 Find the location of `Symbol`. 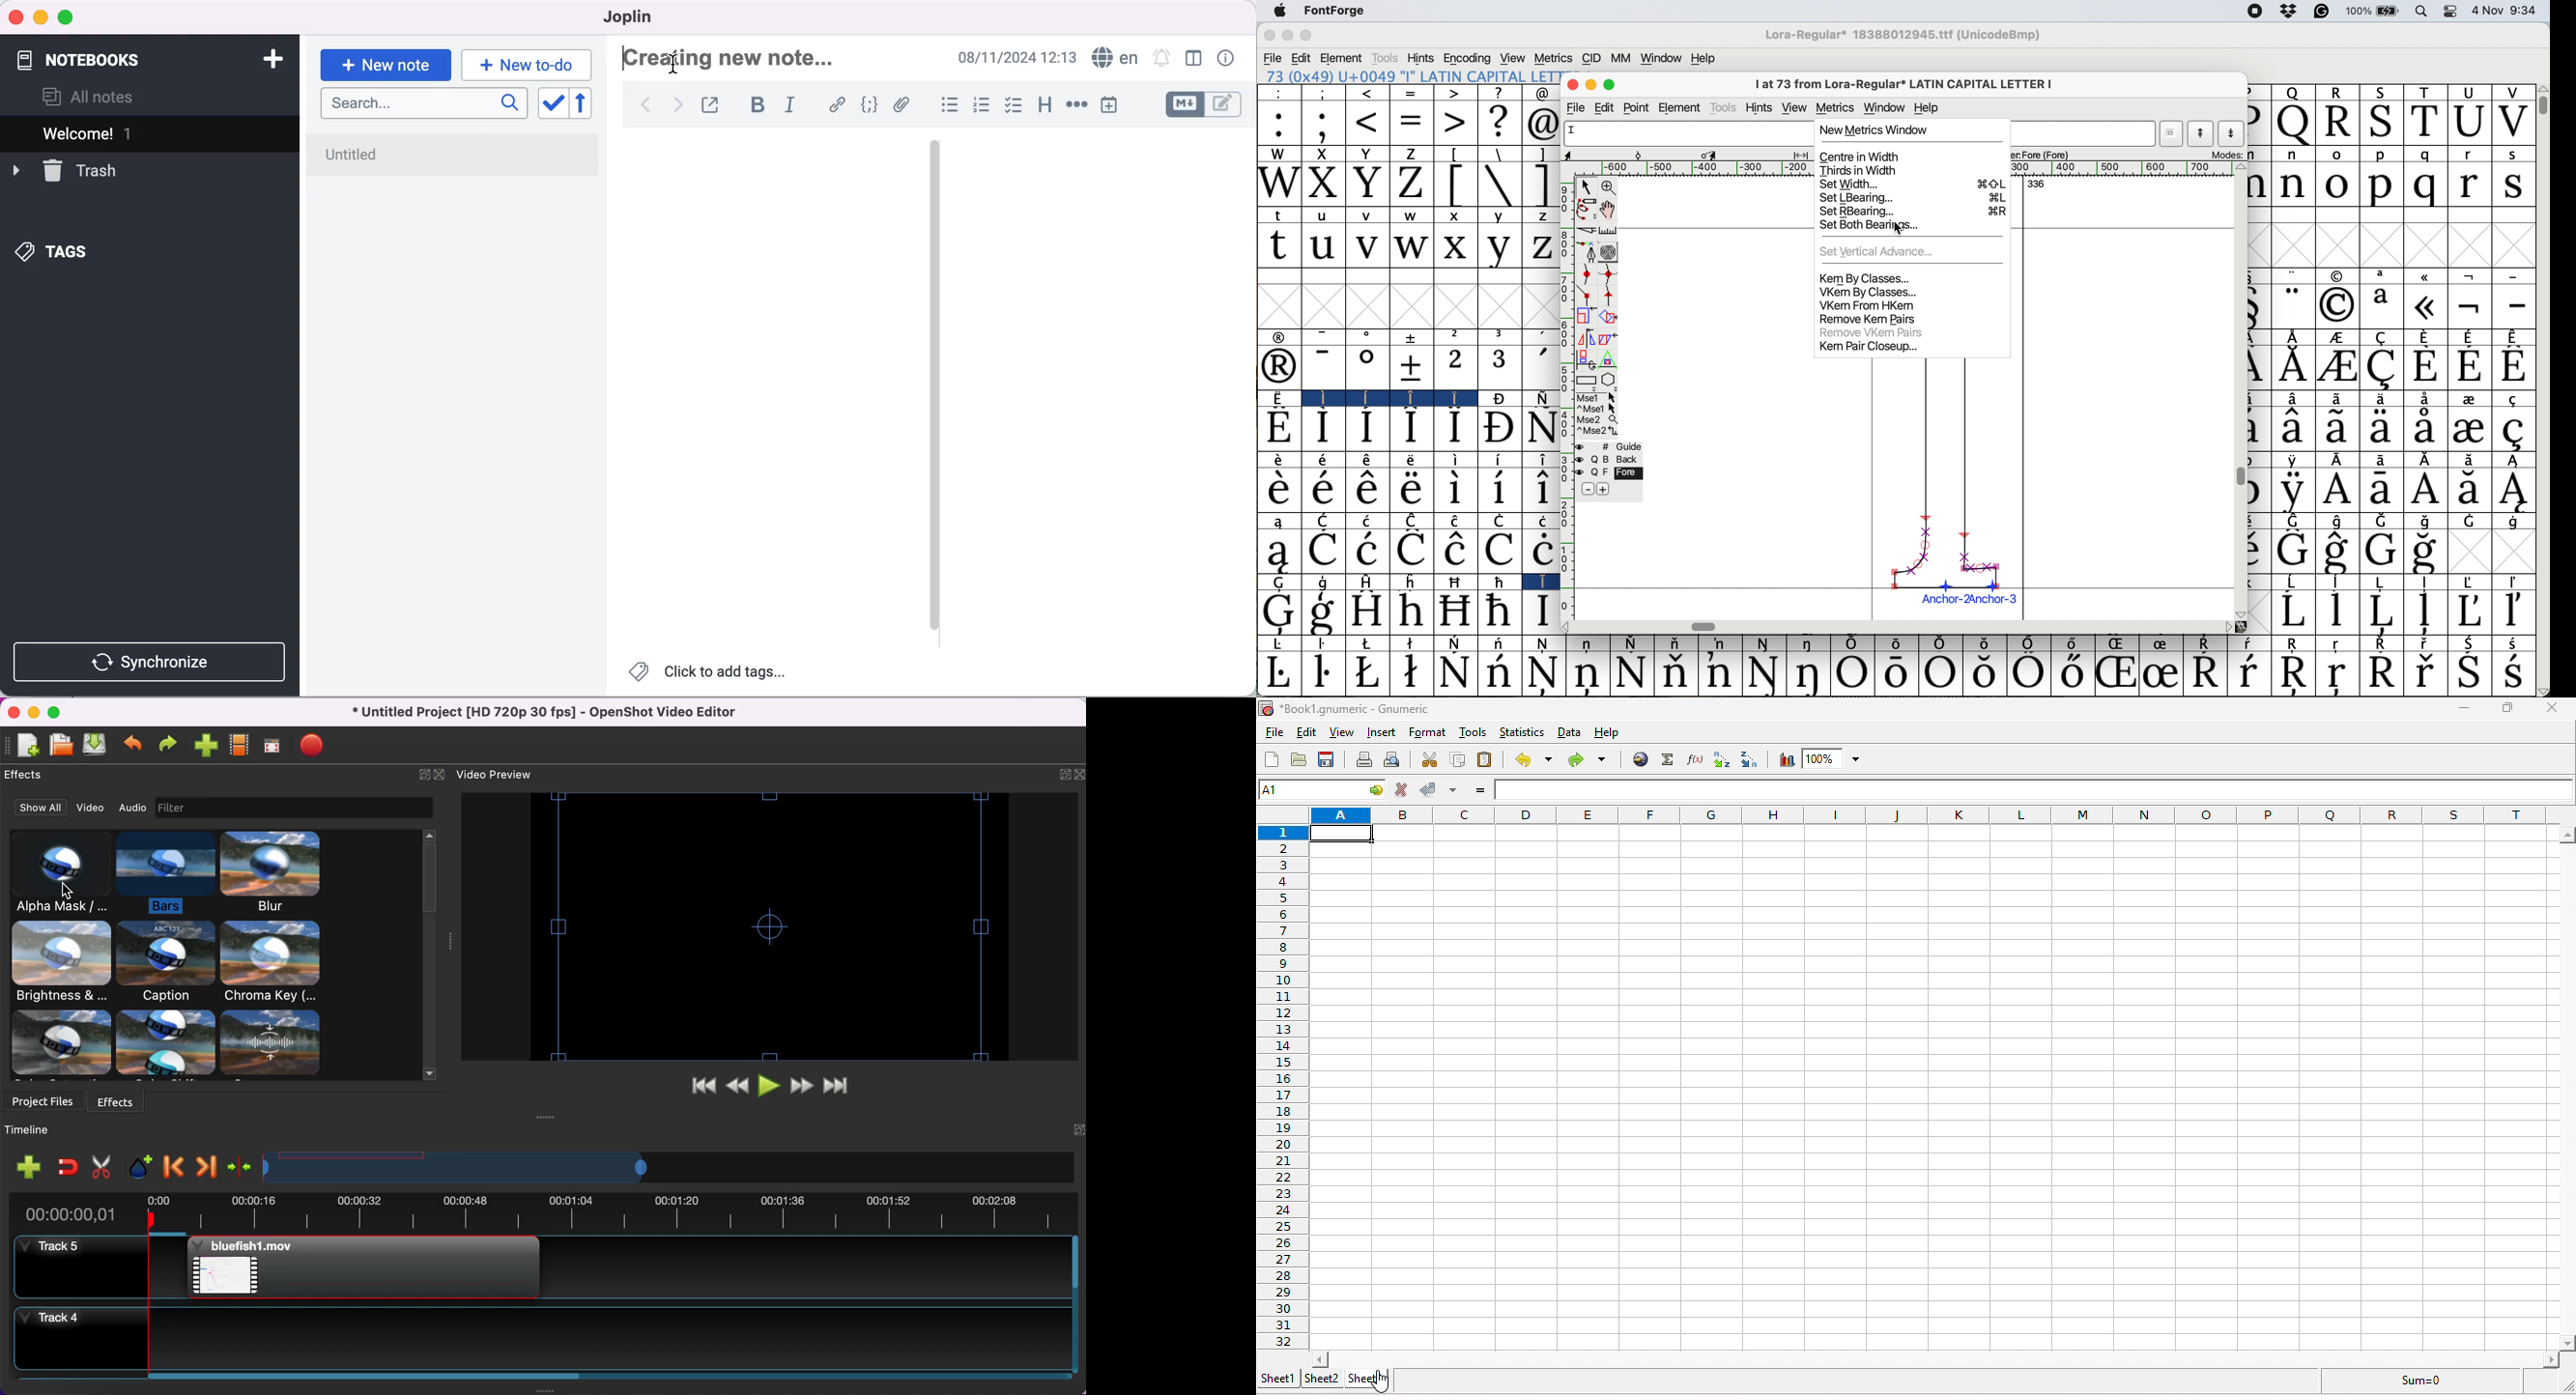

Symbol is located at coordinates (1278, 459).